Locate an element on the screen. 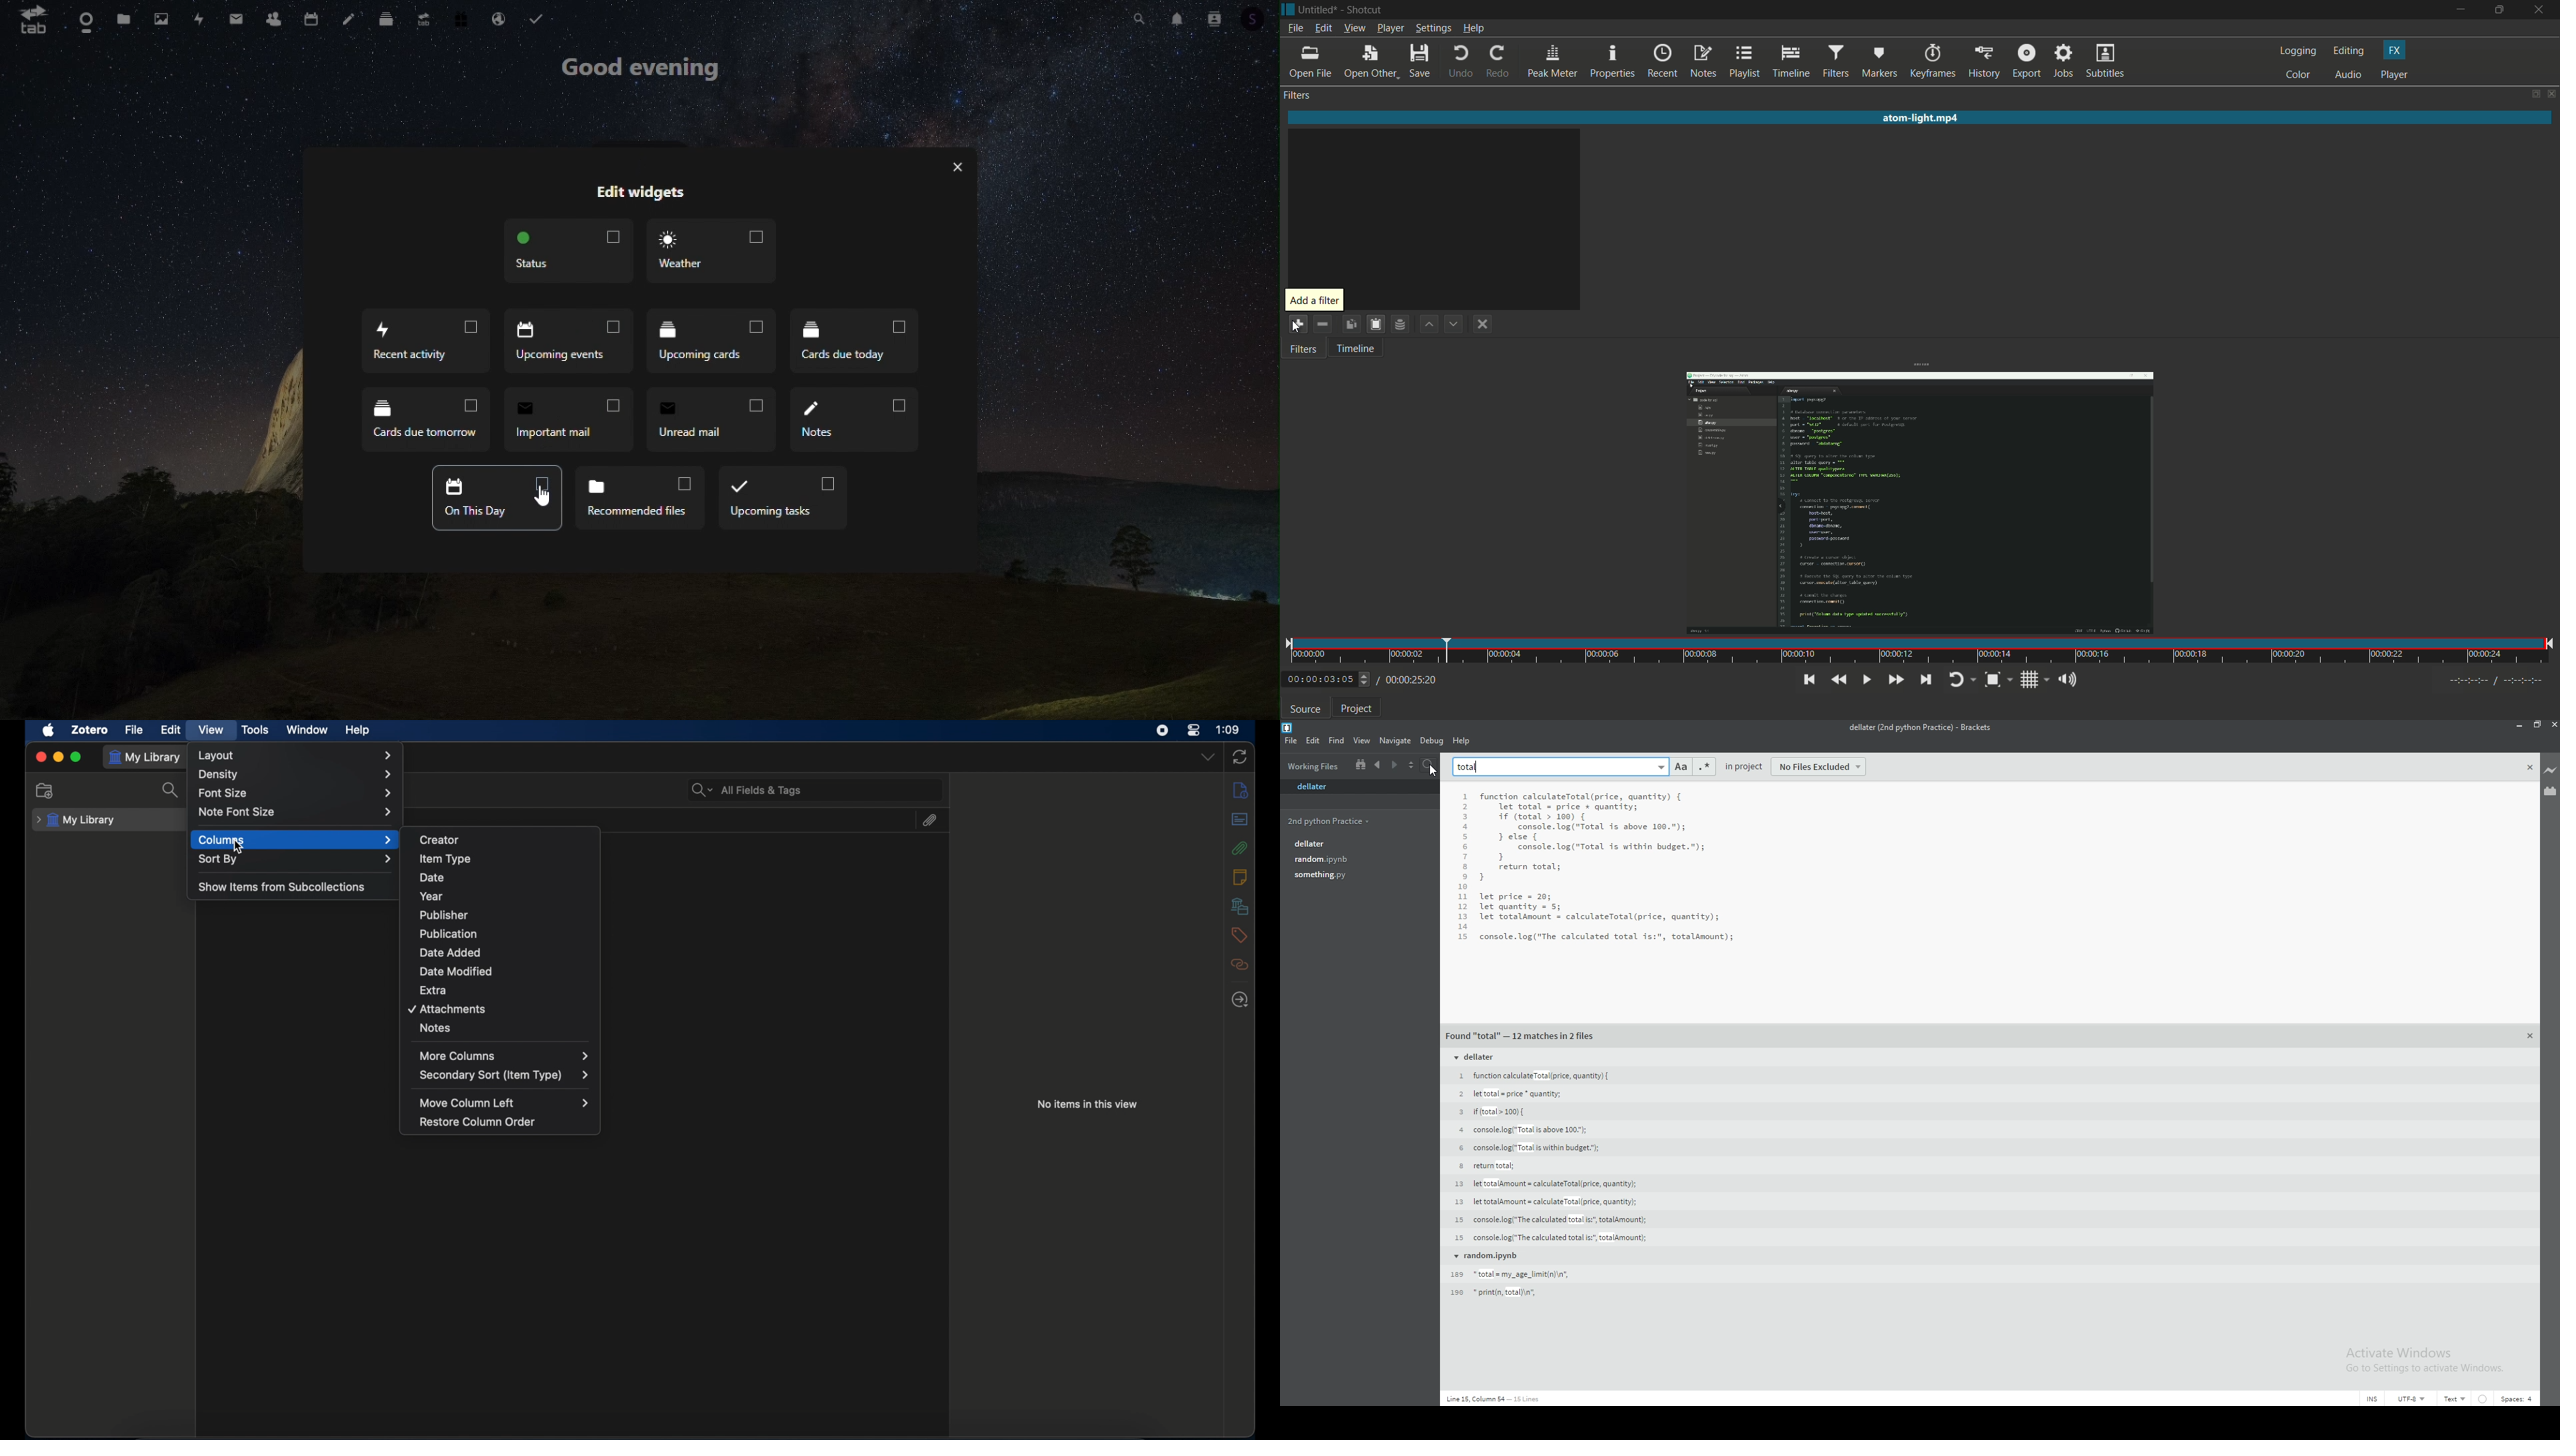 This screenshot has width=2576, height=1456. date added is located at coordinates (449, 952).